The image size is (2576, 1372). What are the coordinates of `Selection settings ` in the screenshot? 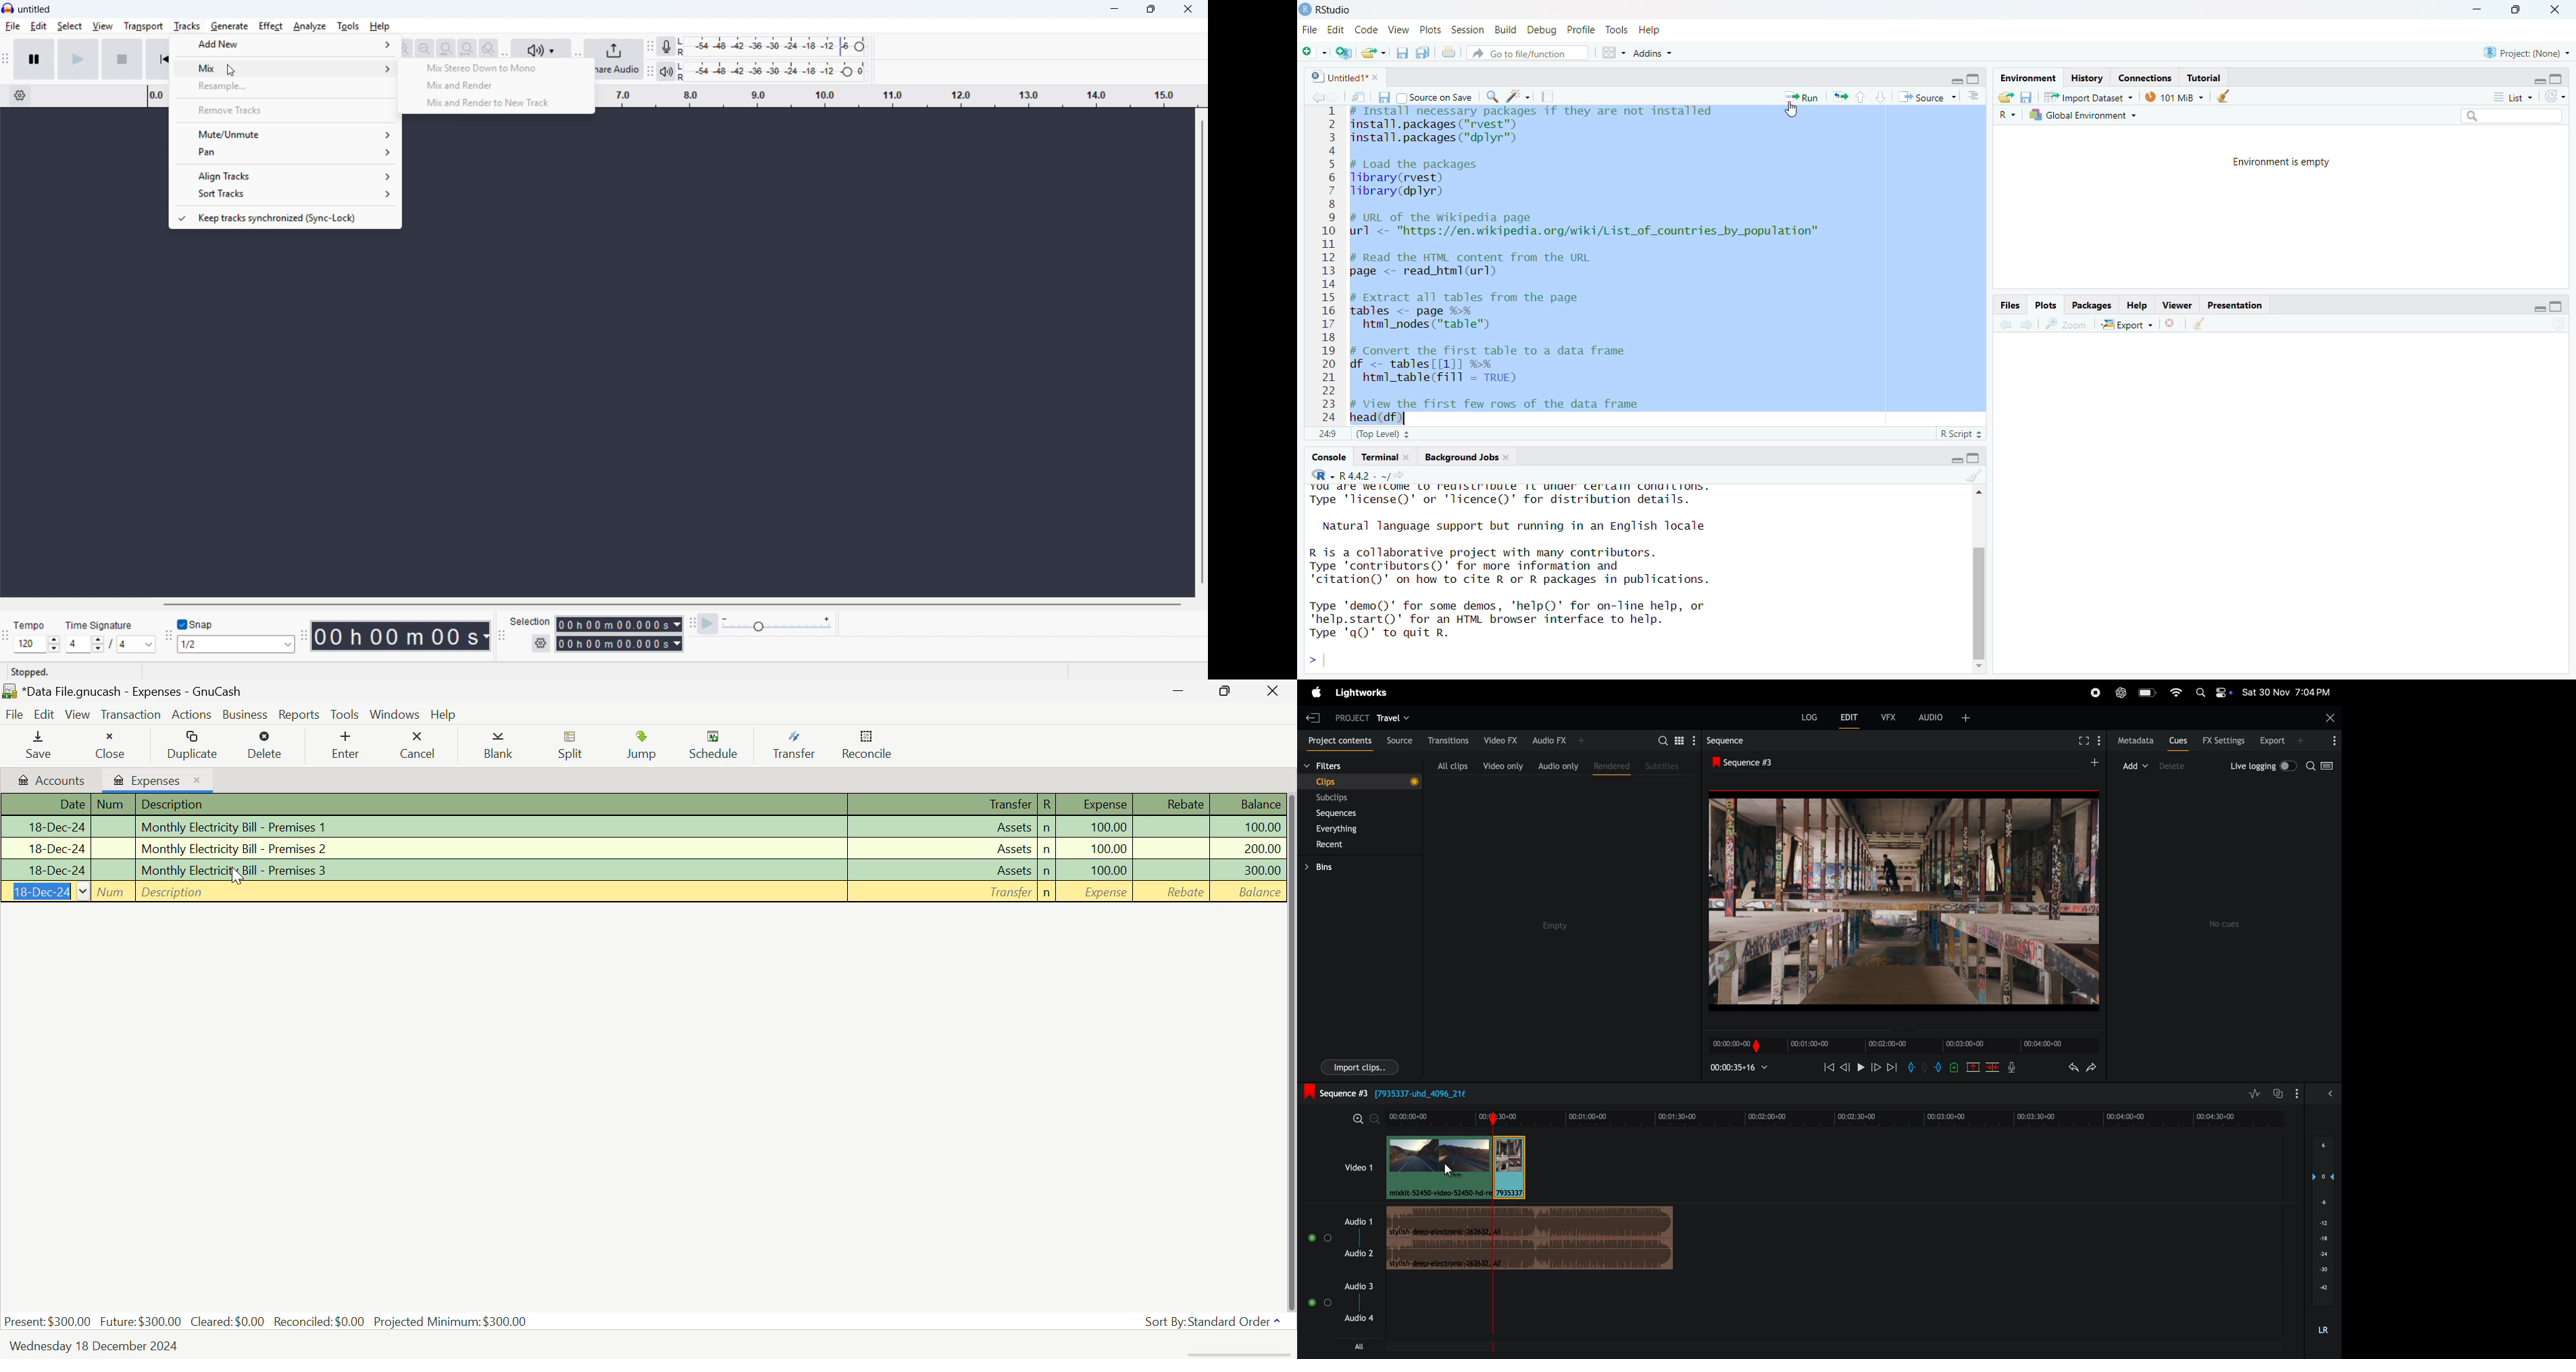 It's located at (541, 644).